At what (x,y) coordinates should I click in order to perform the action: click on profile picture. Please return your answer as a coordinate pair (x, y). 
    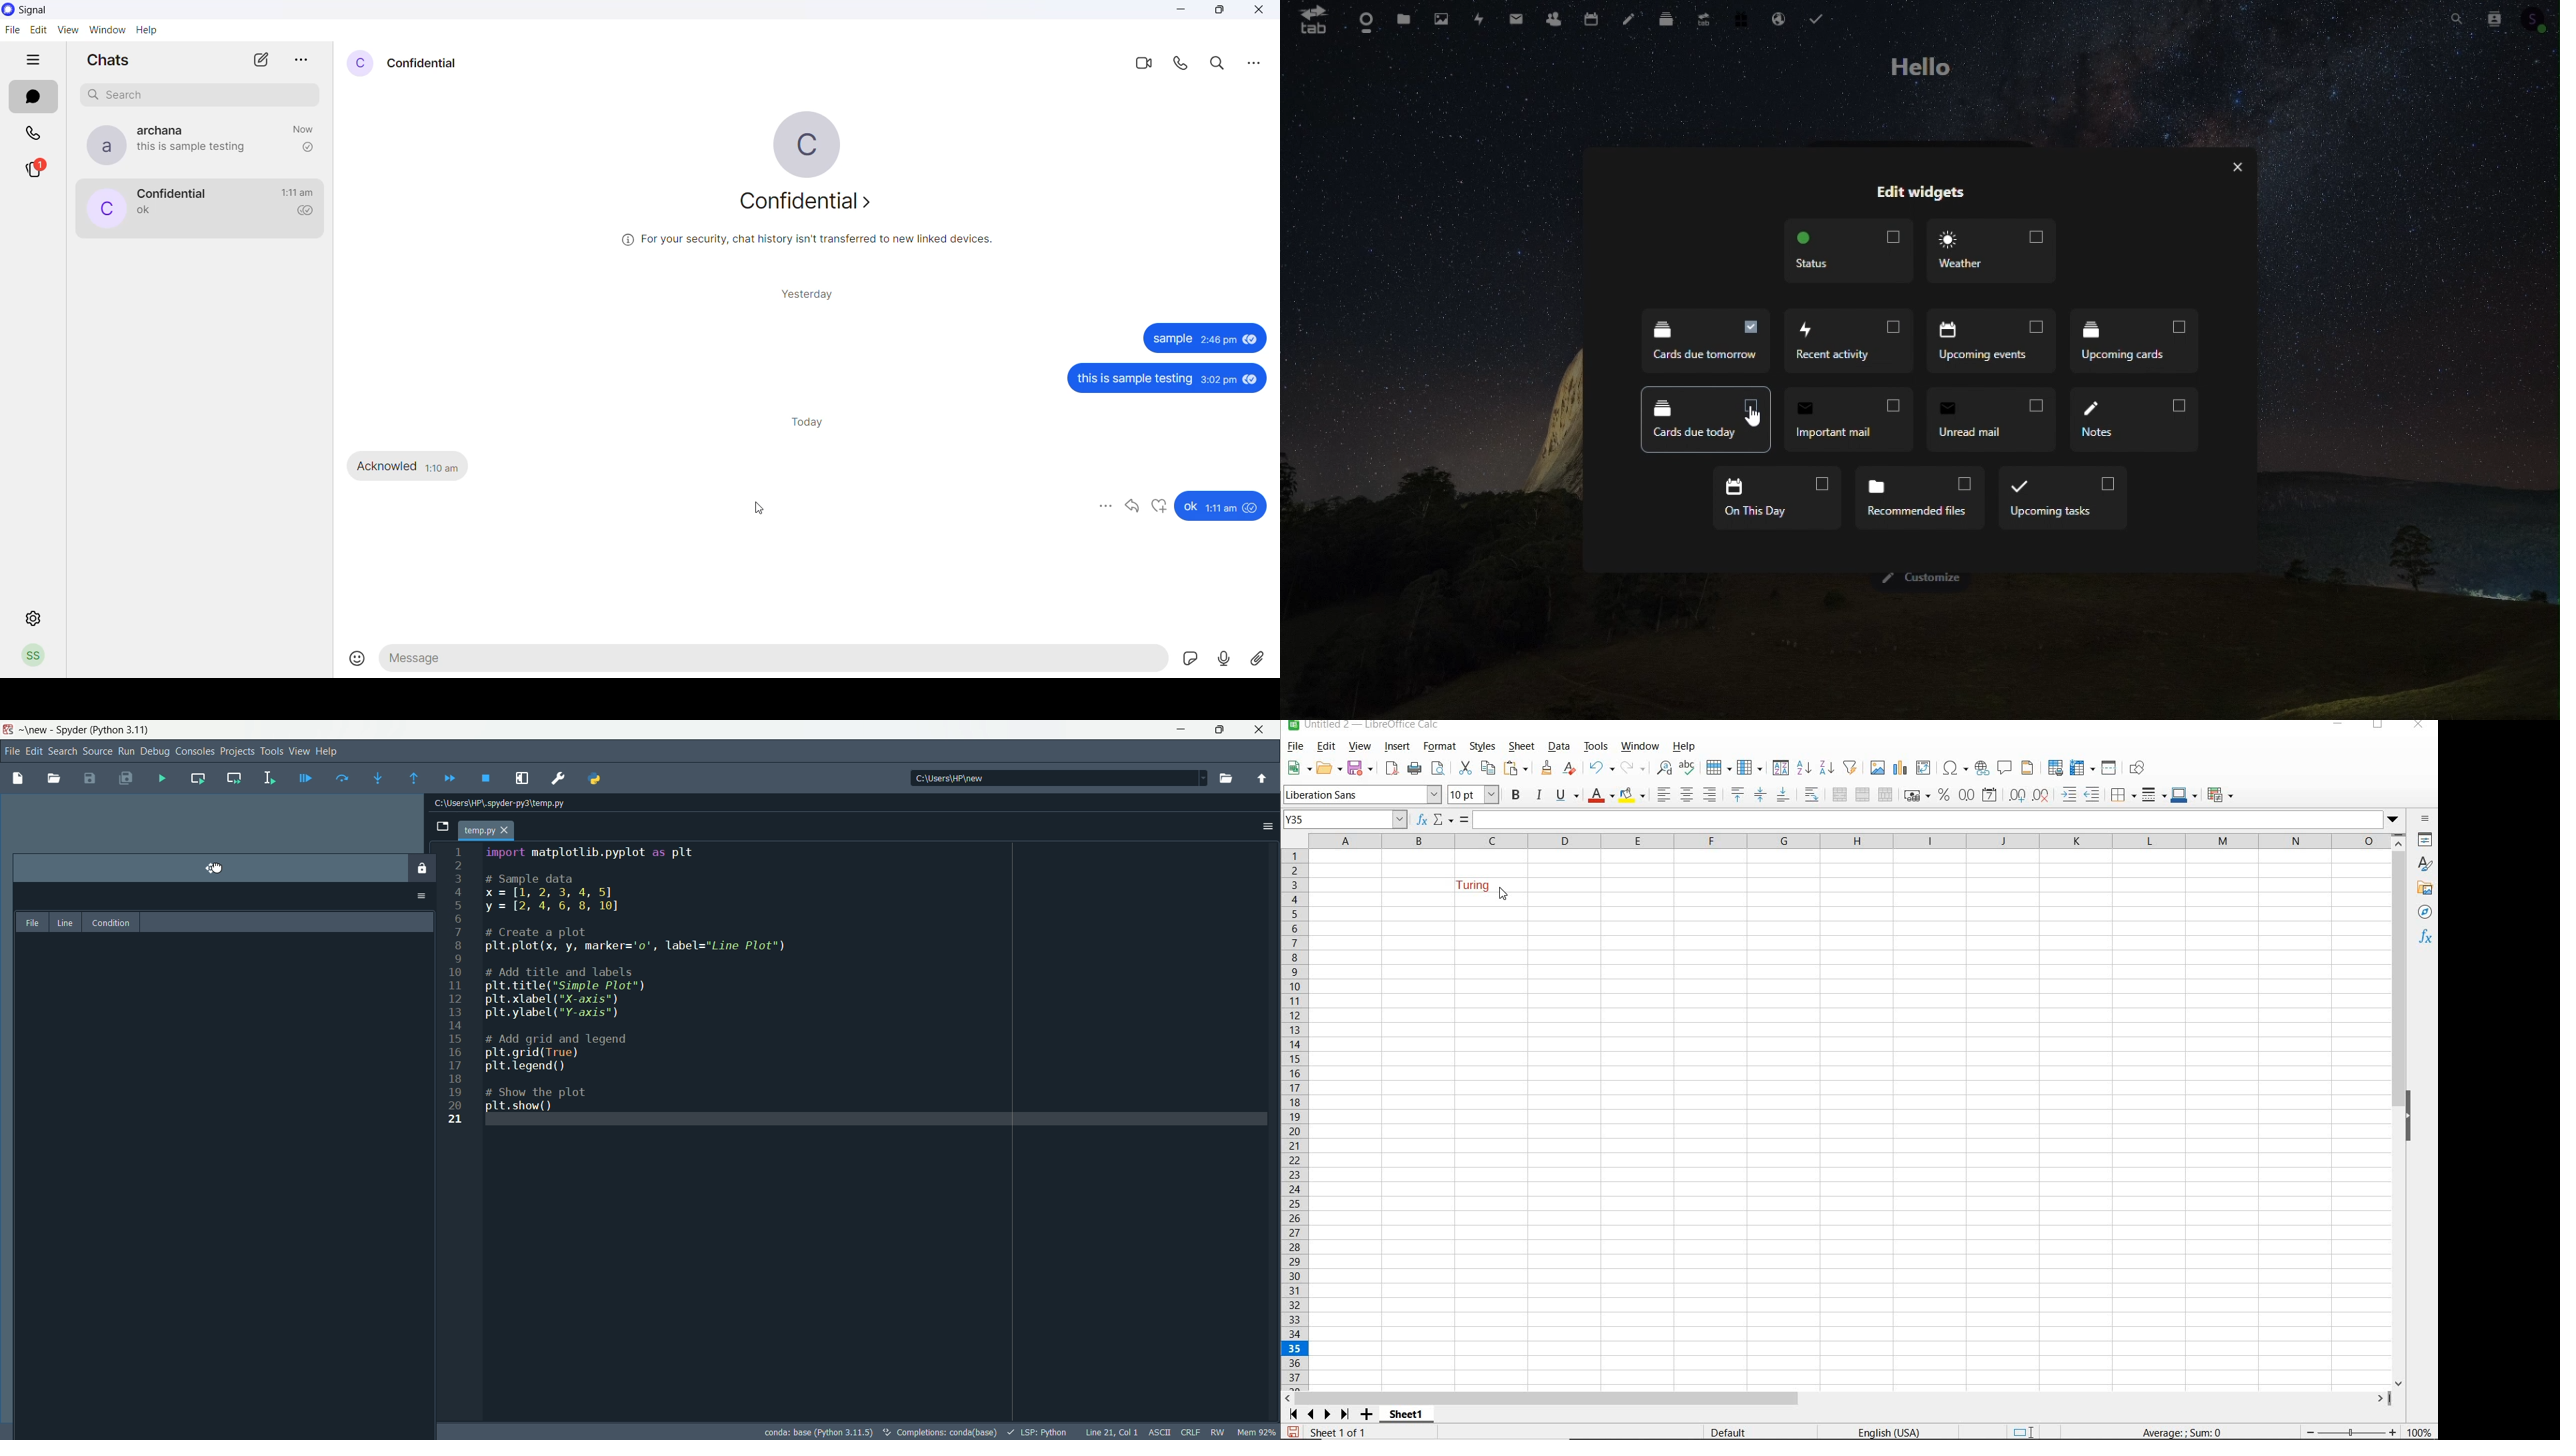
    Looking at the image, I should click on (103, 210).